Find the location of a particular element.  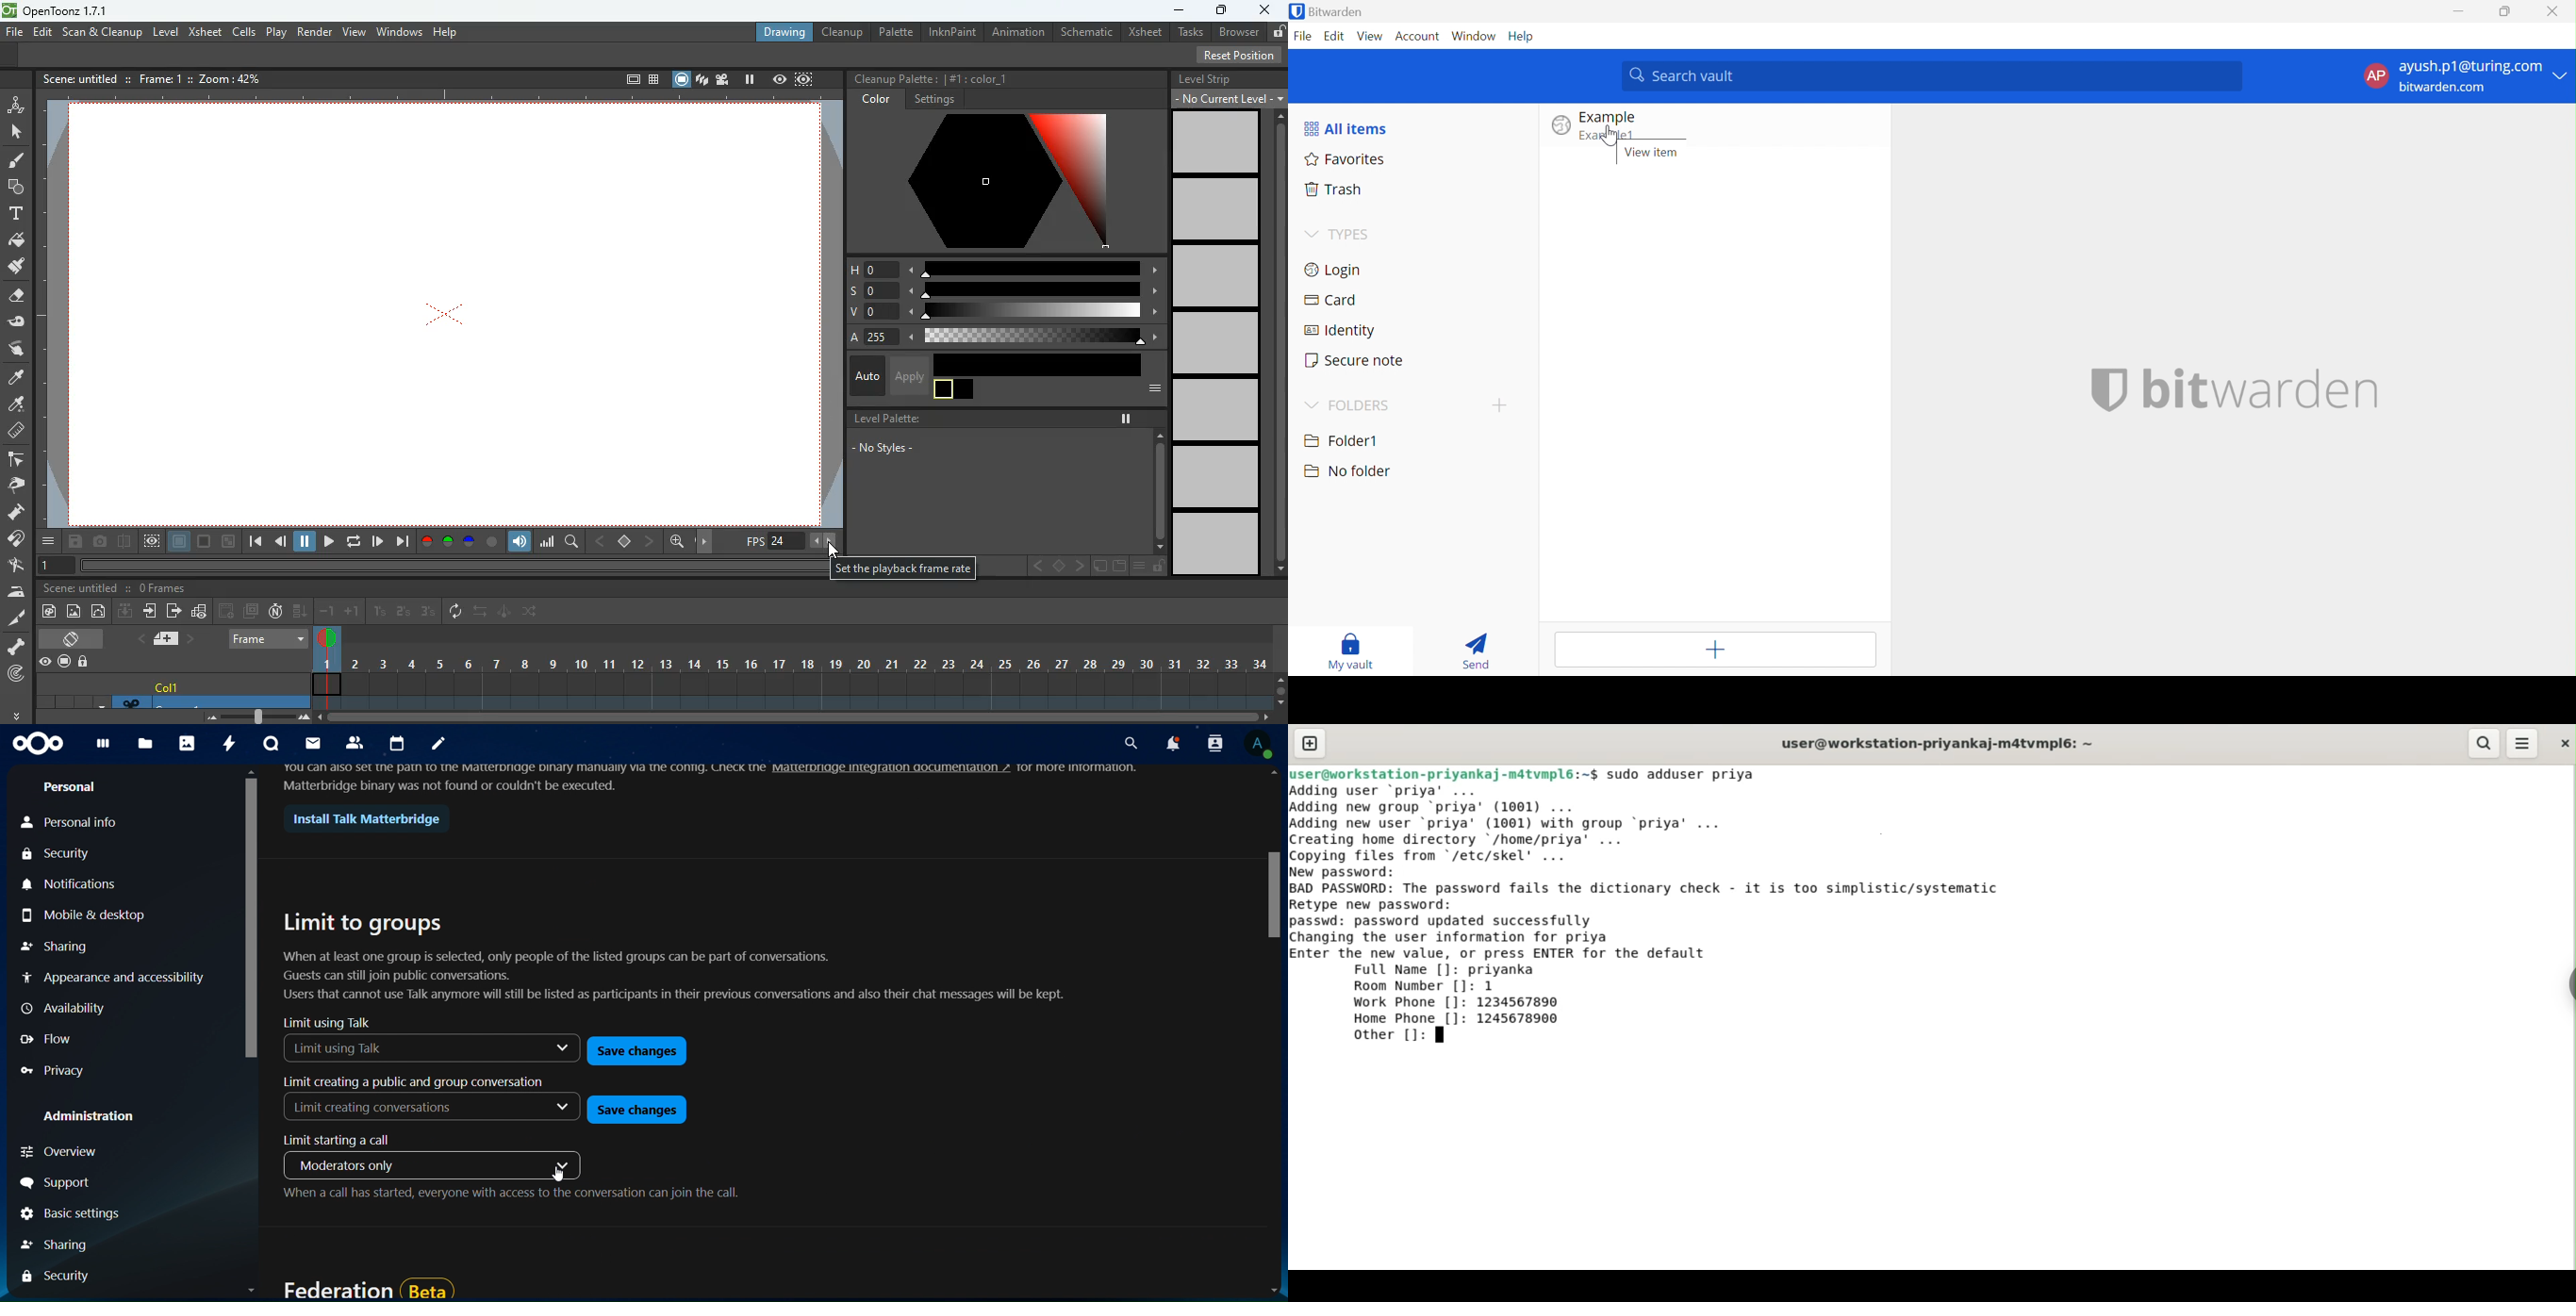

text is located at coordinates (1085, 769).